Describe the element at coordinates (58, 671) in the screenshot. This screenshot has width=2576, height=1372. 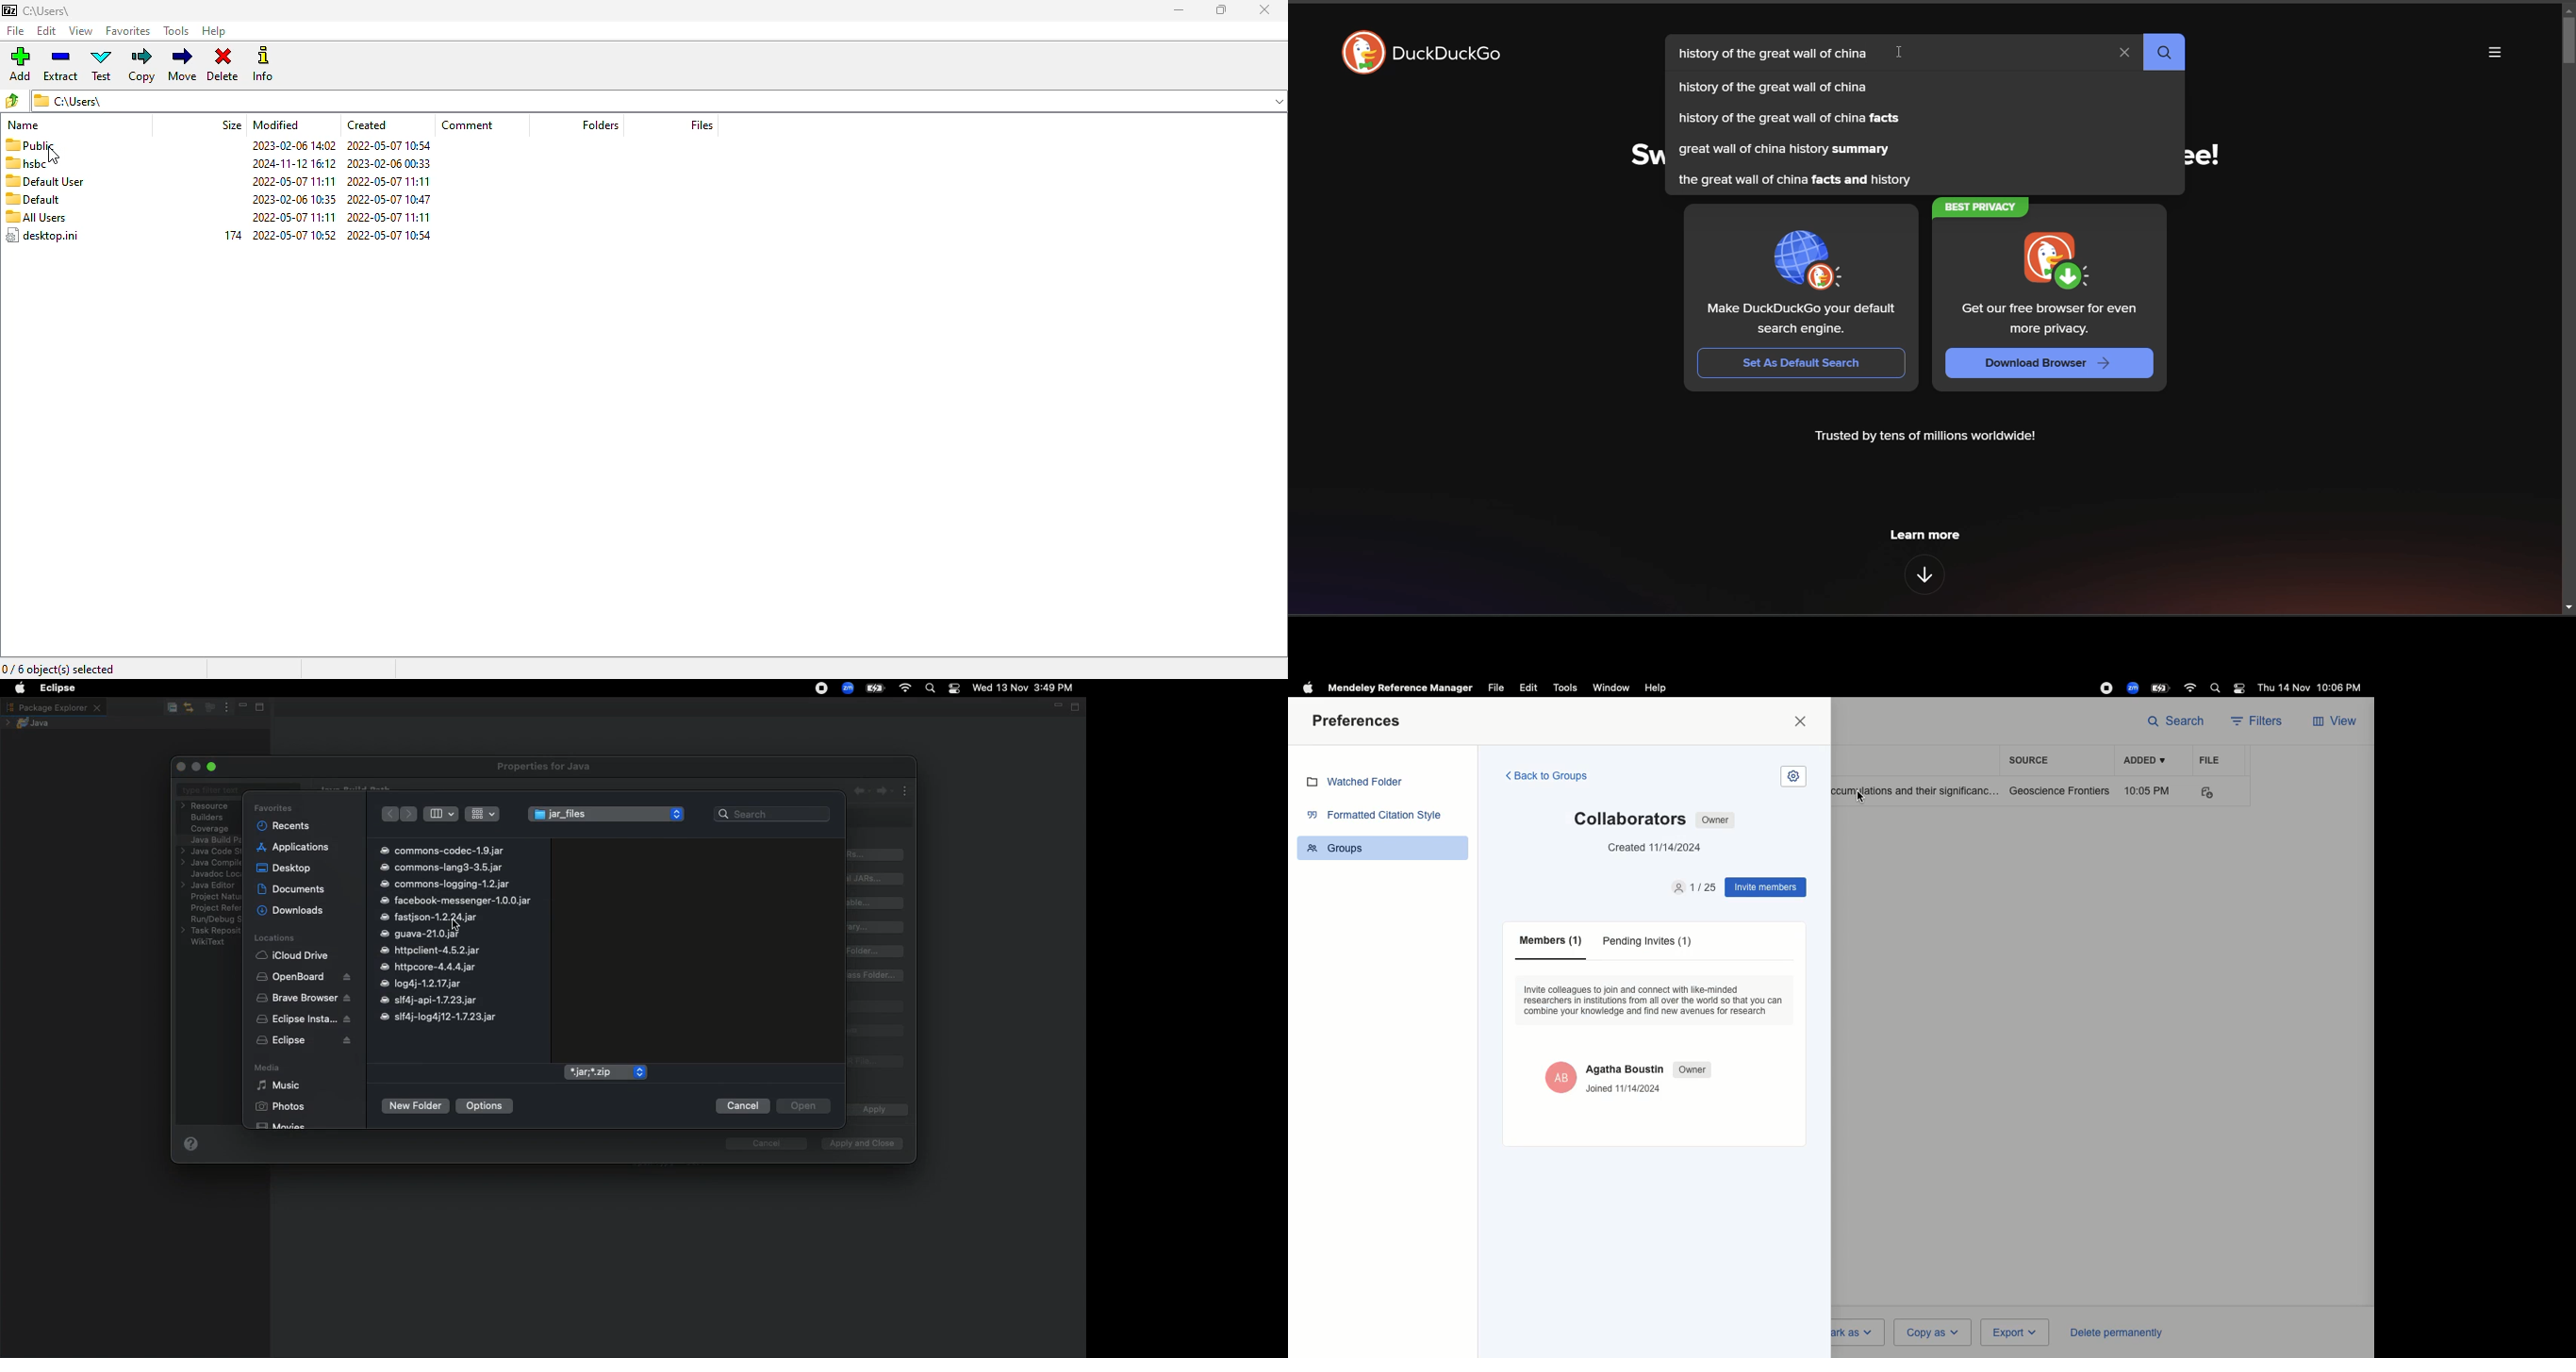
I see `0/6 object(s) selected` at that location.